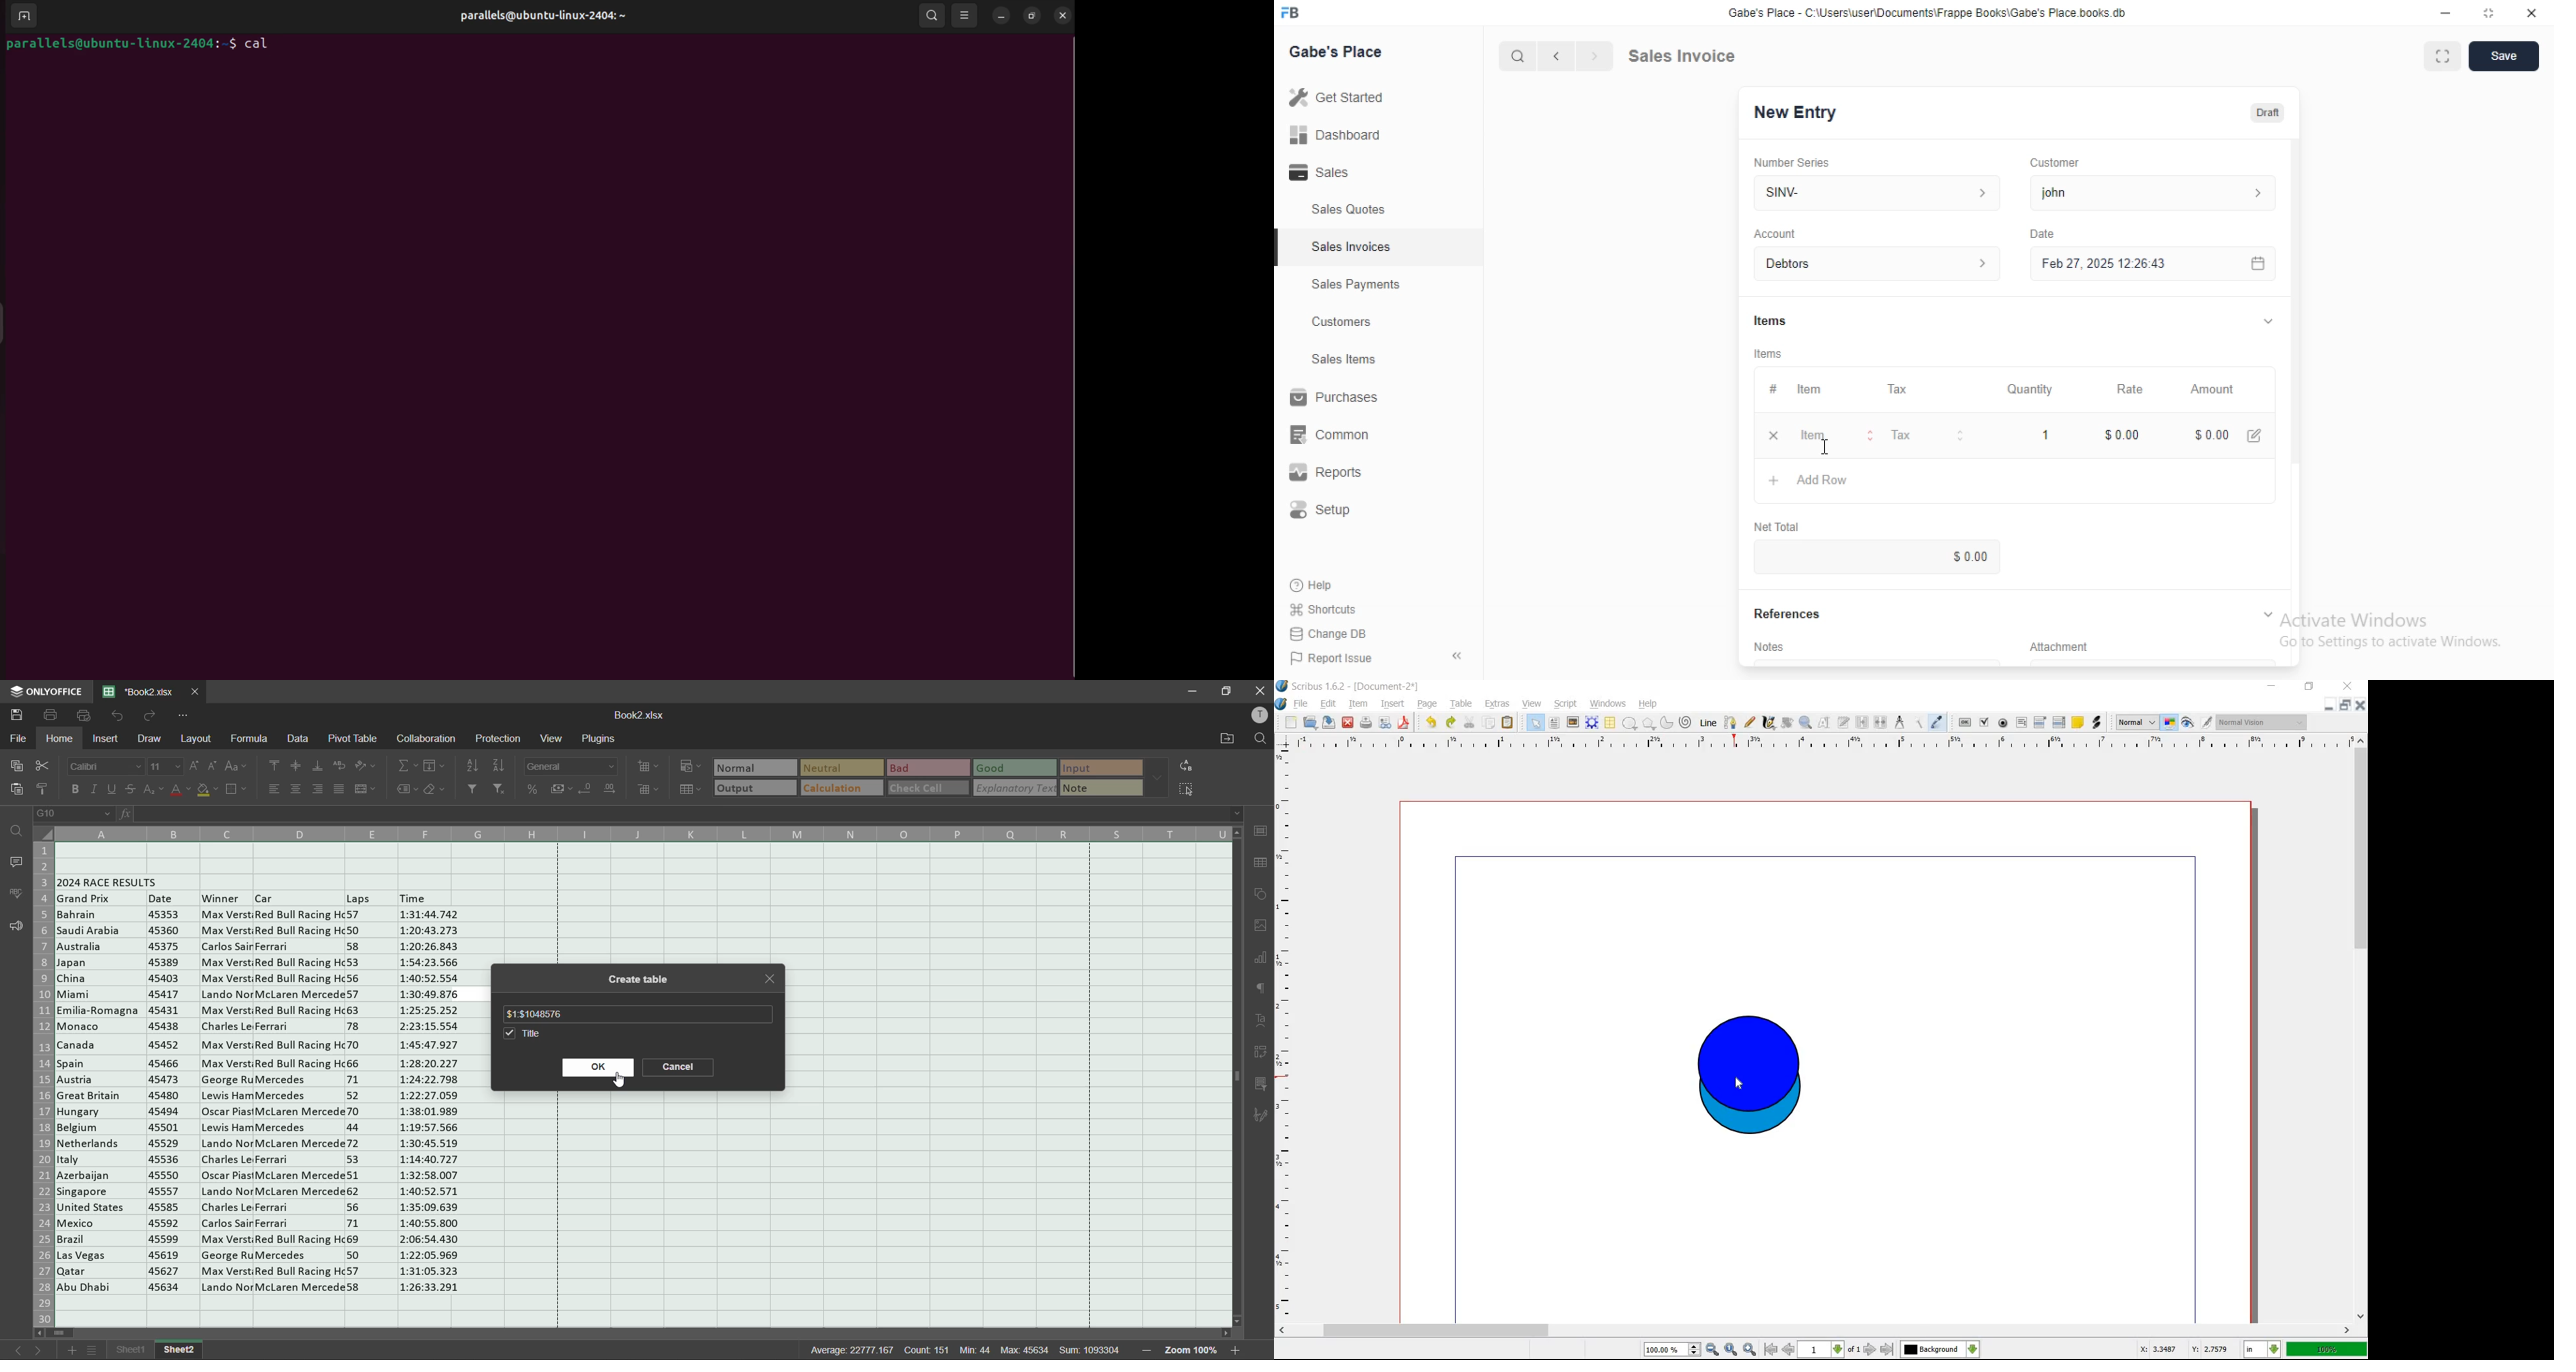 The width and height of the screenshot is (2576, 1372). What do you see at coordinates (2217, 390) in the screenshot?
I see `Amount` at bounding box center [2217, 390].